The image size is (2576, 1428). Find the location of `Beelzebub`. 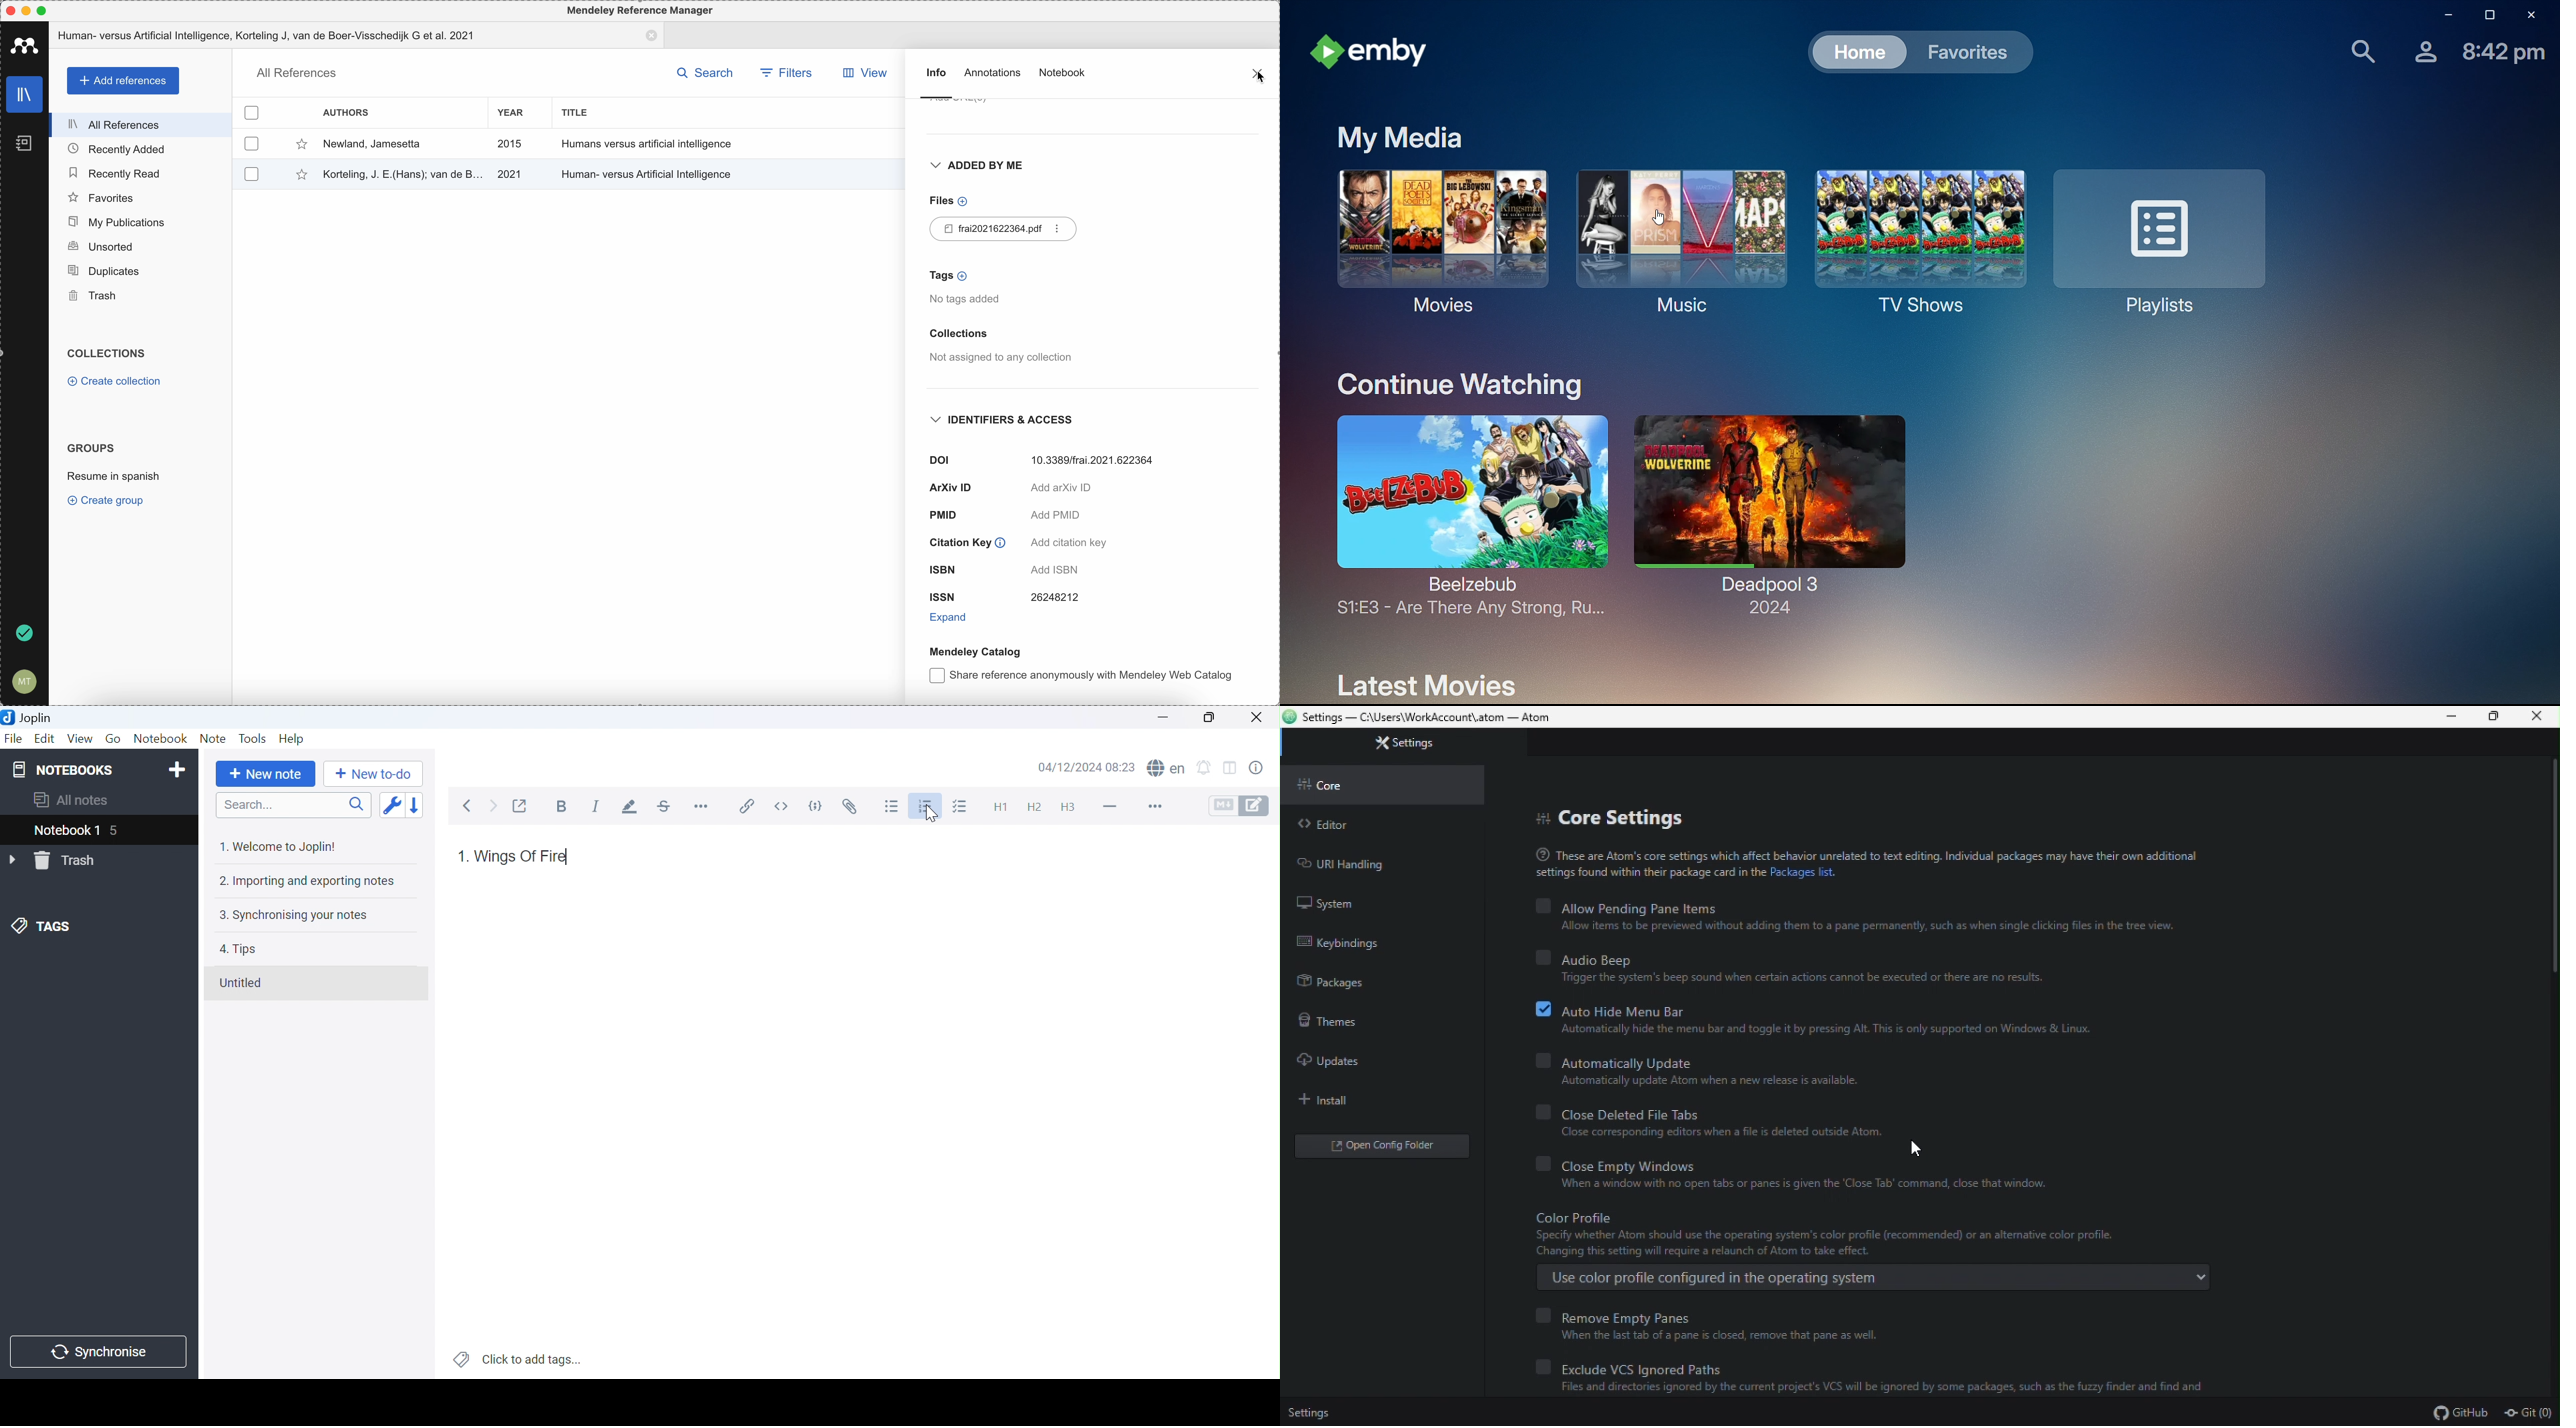

Beelzebub is located at coordinates (1457, 521).